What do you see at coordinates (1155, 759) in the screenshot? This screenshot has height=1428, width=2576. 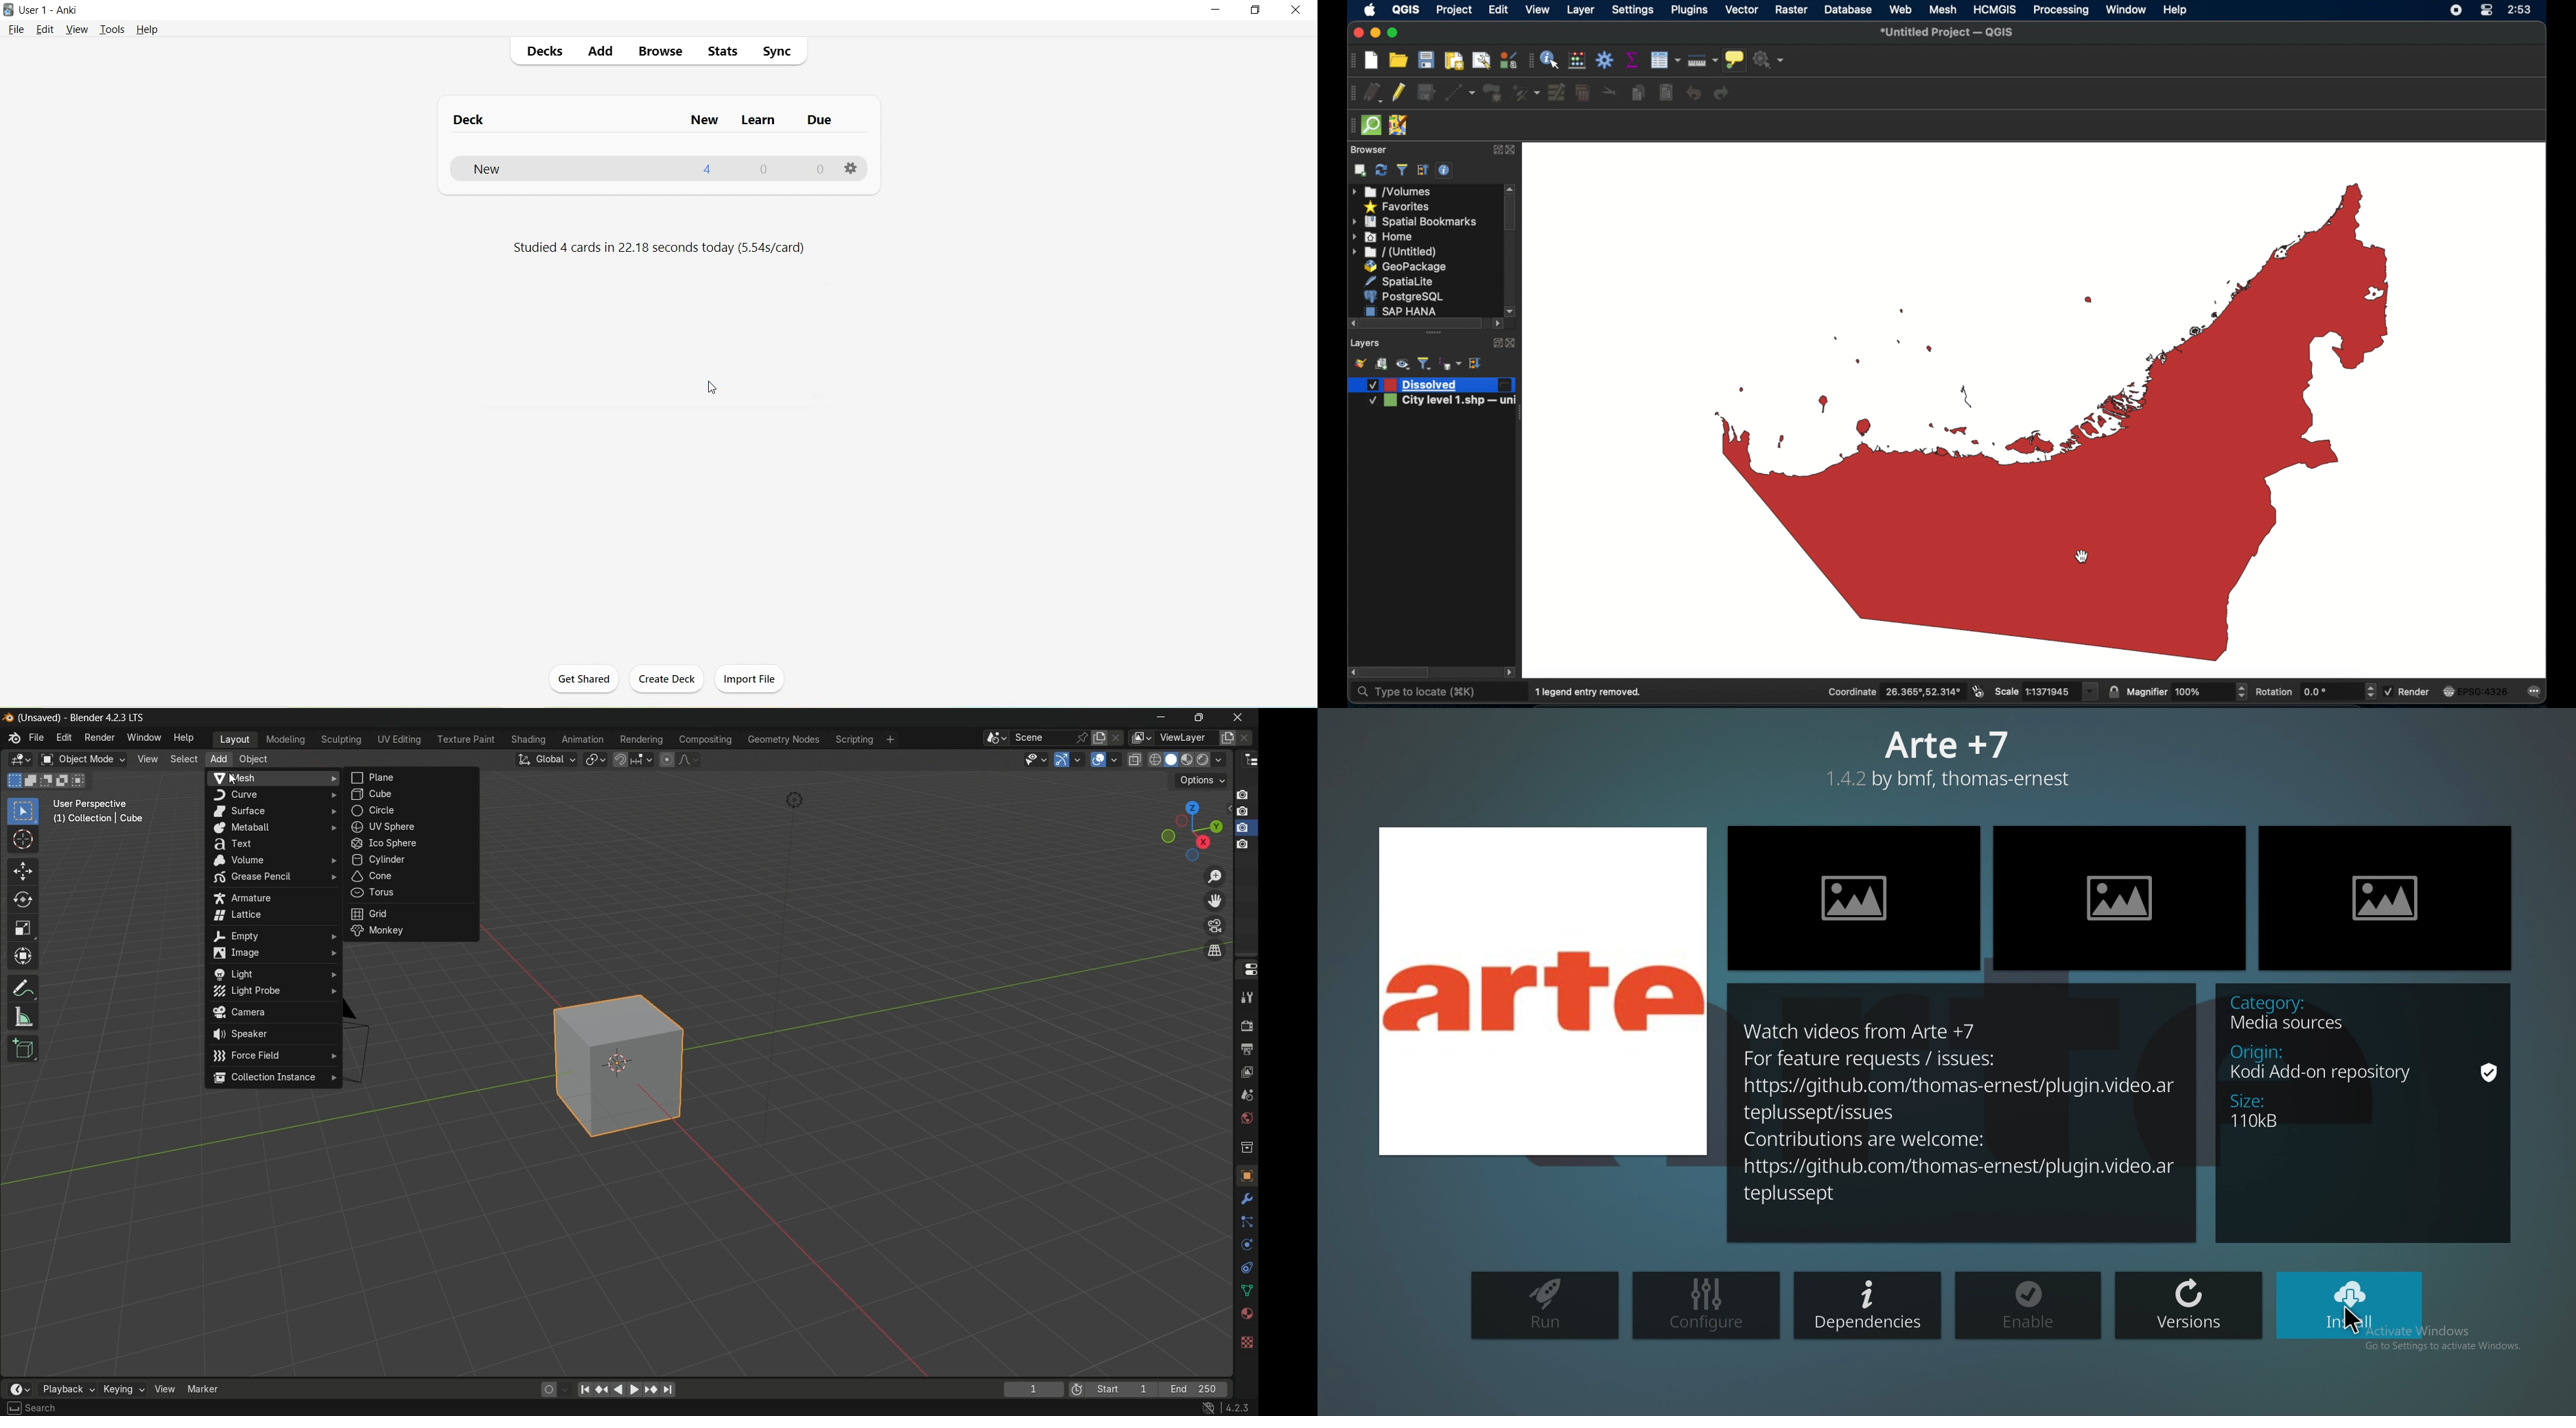 I see `wireframe` at bounding box center [1155, 759].